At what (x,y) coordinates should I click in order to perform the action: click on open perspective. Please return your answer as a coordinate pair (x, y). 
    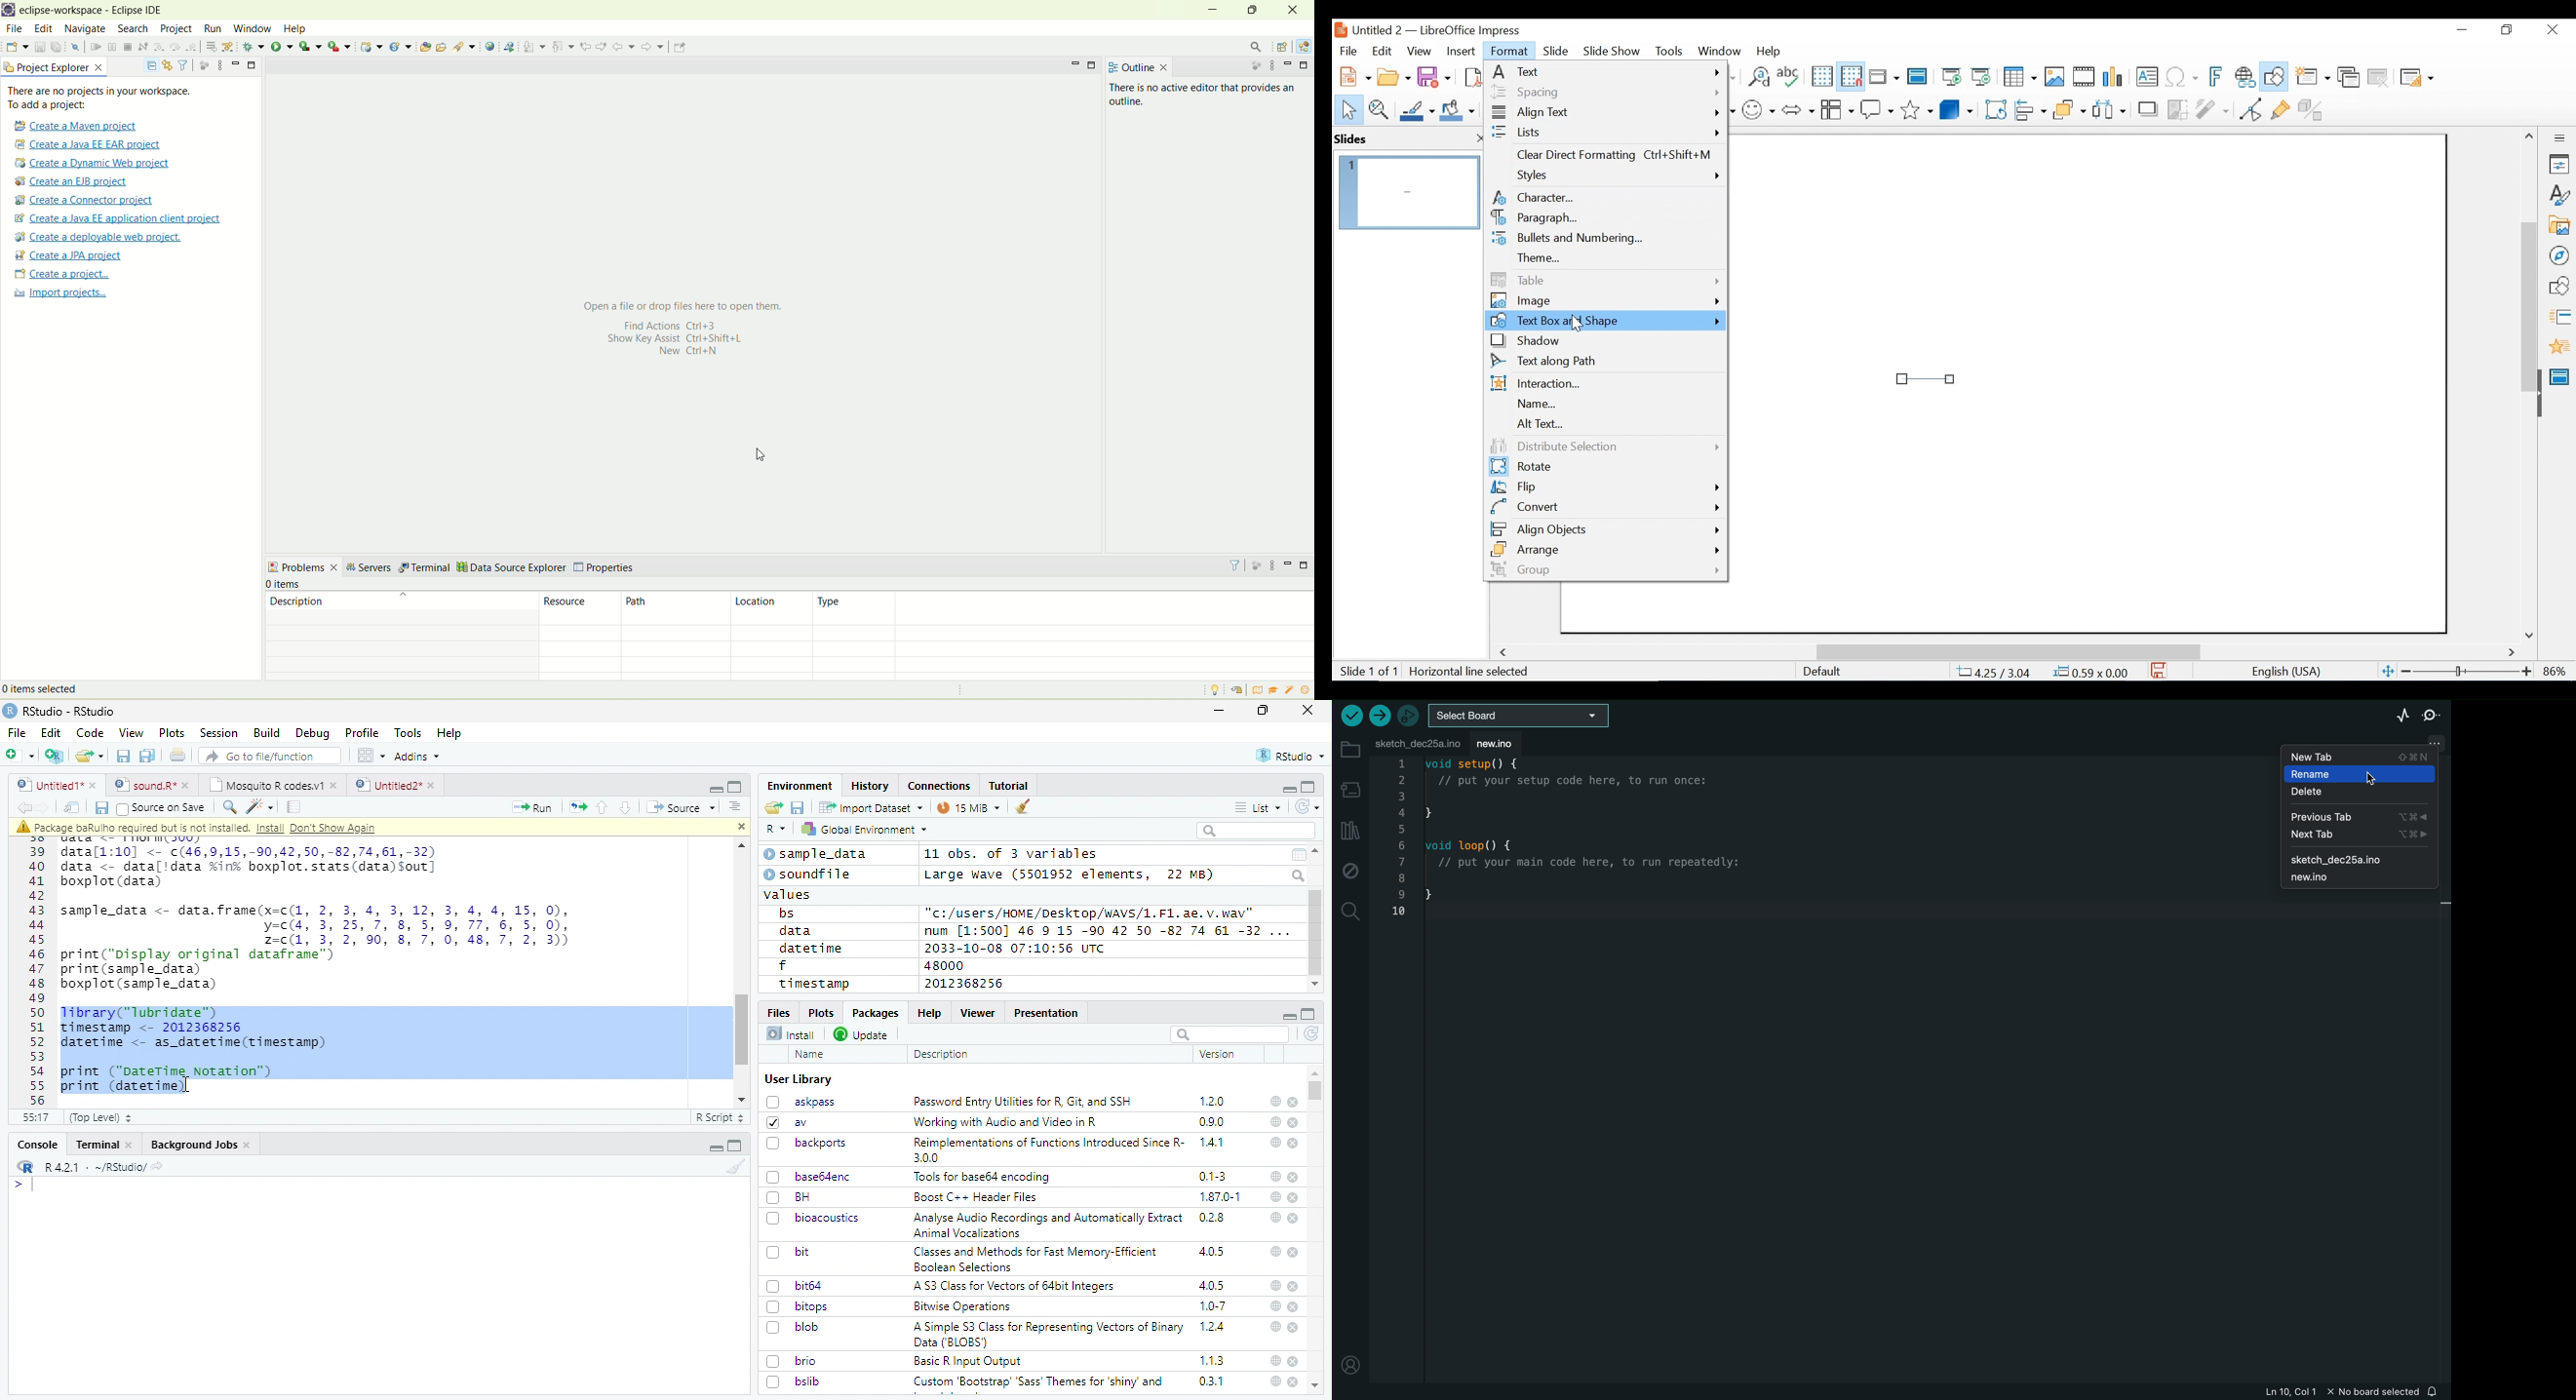
    Looking at the image, I should click on (1284, 46).